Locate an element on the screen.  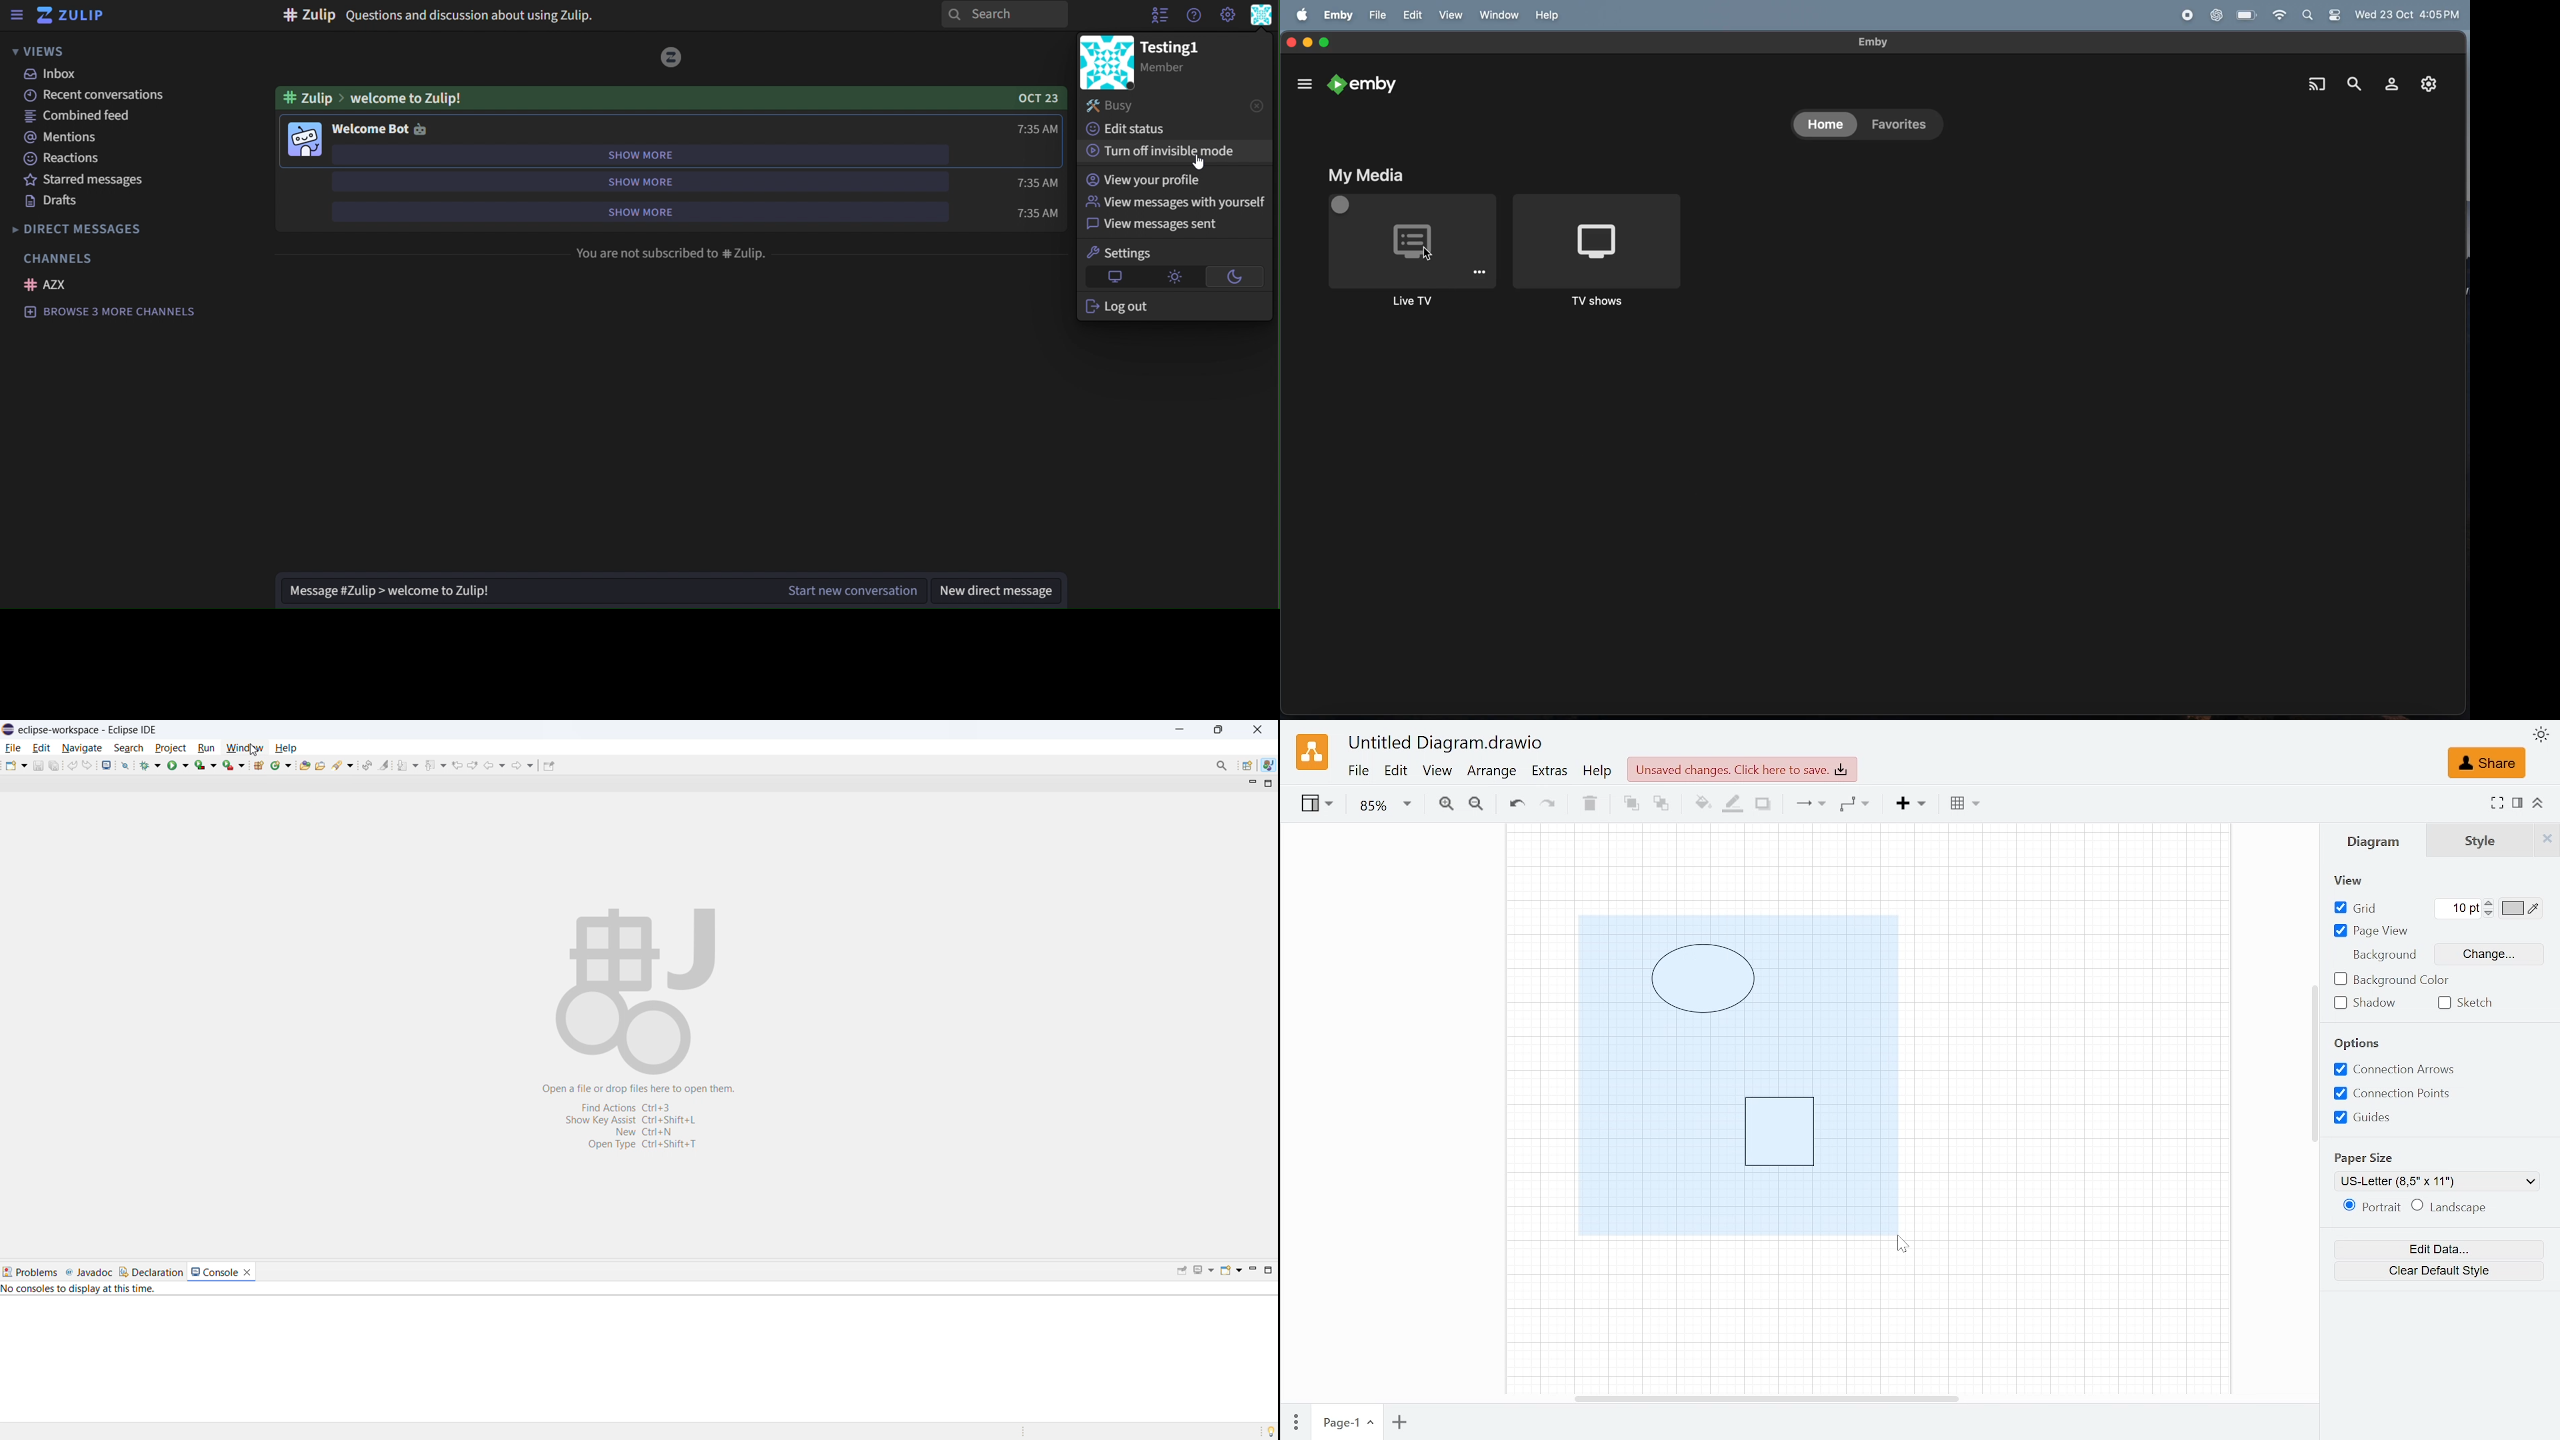
Clear default style is located at coordinates (2438, 1271).